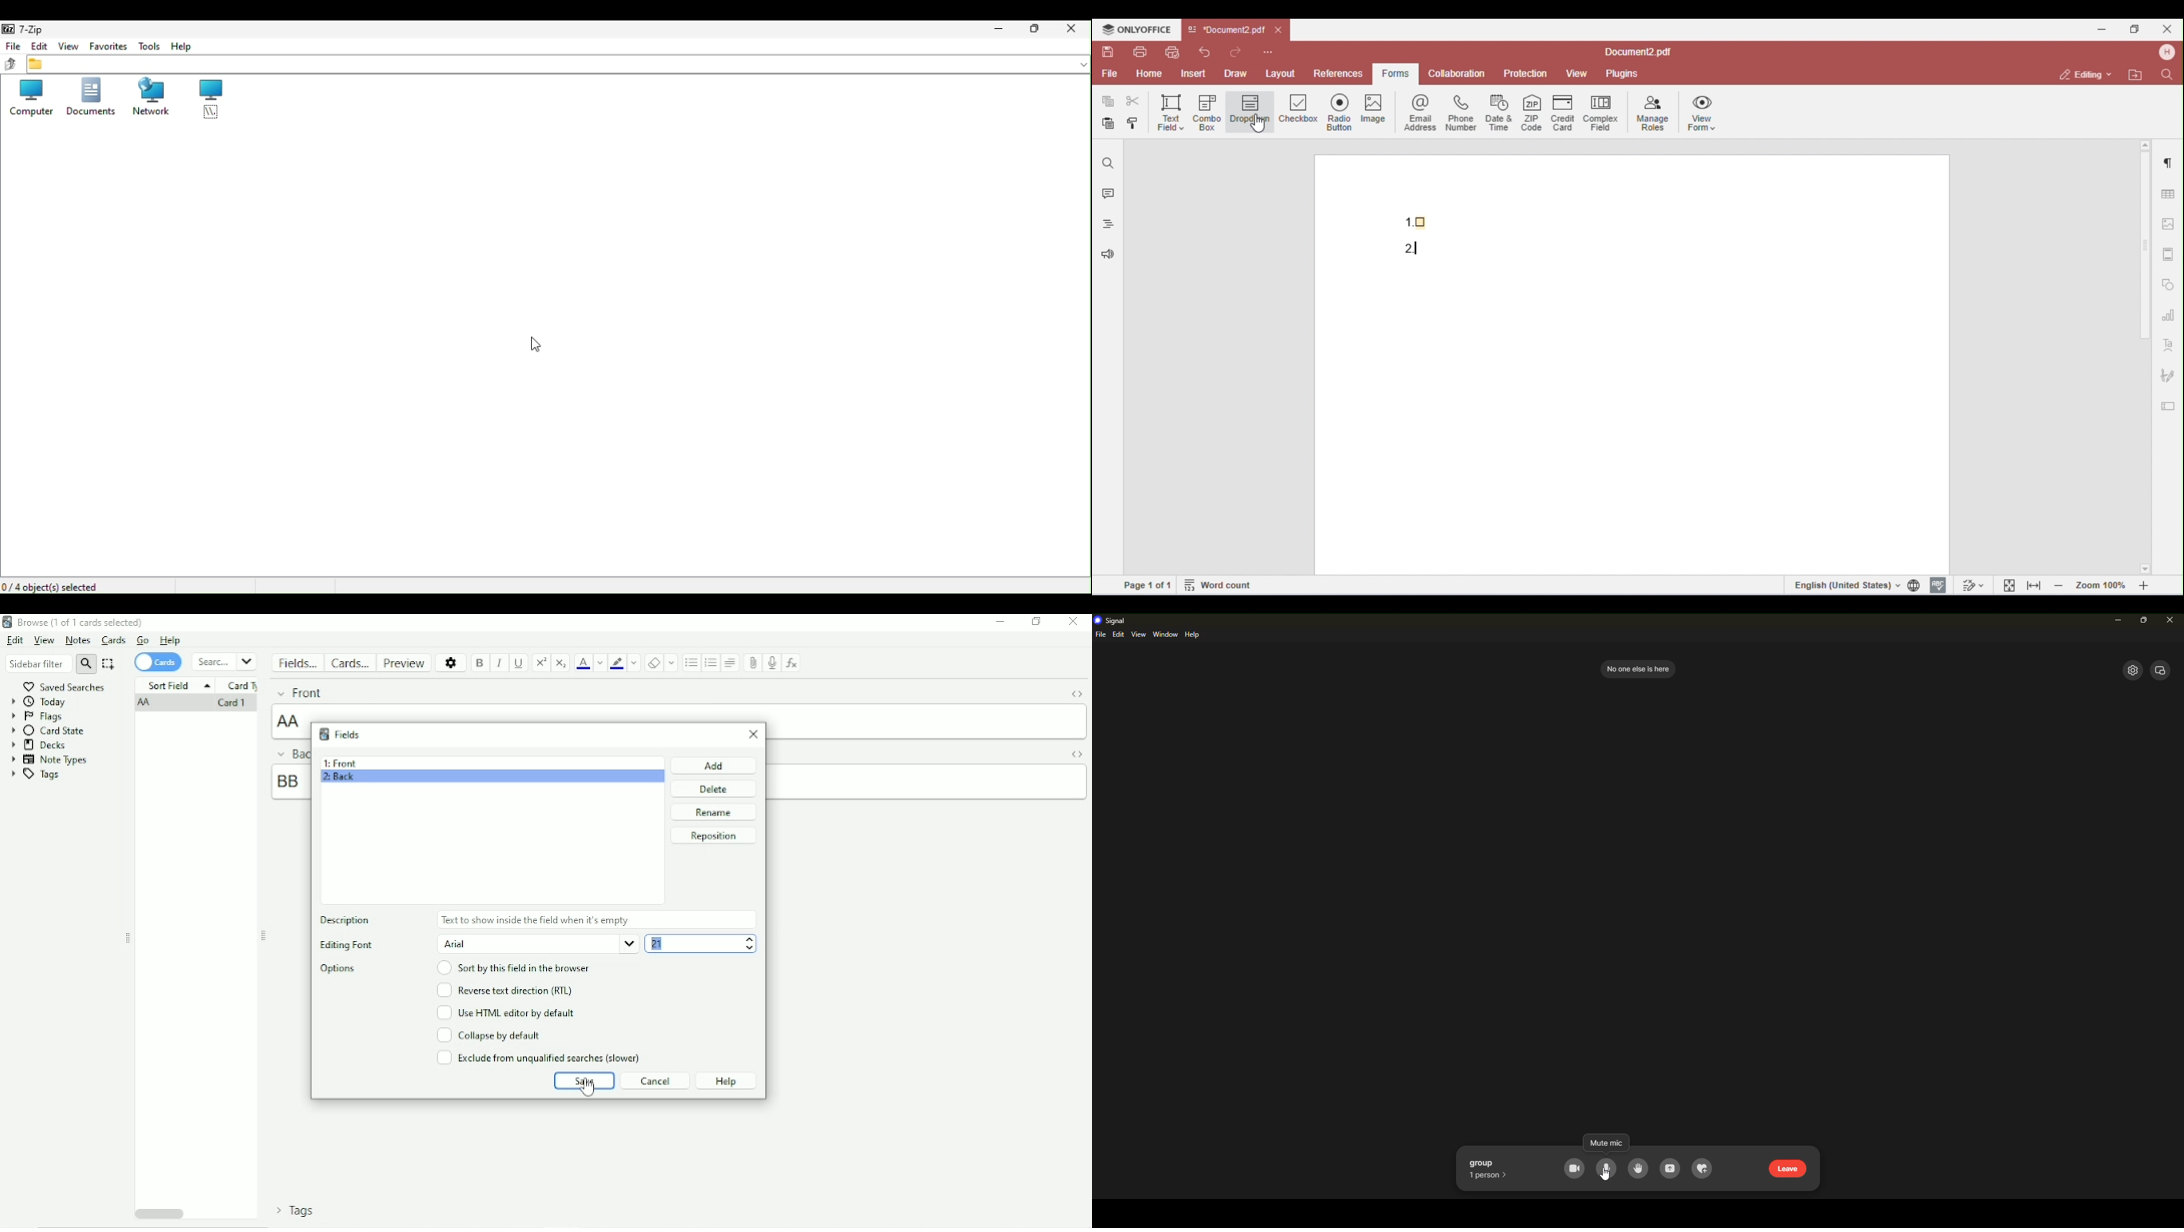  I want to click on Arial, so click(538, 944).